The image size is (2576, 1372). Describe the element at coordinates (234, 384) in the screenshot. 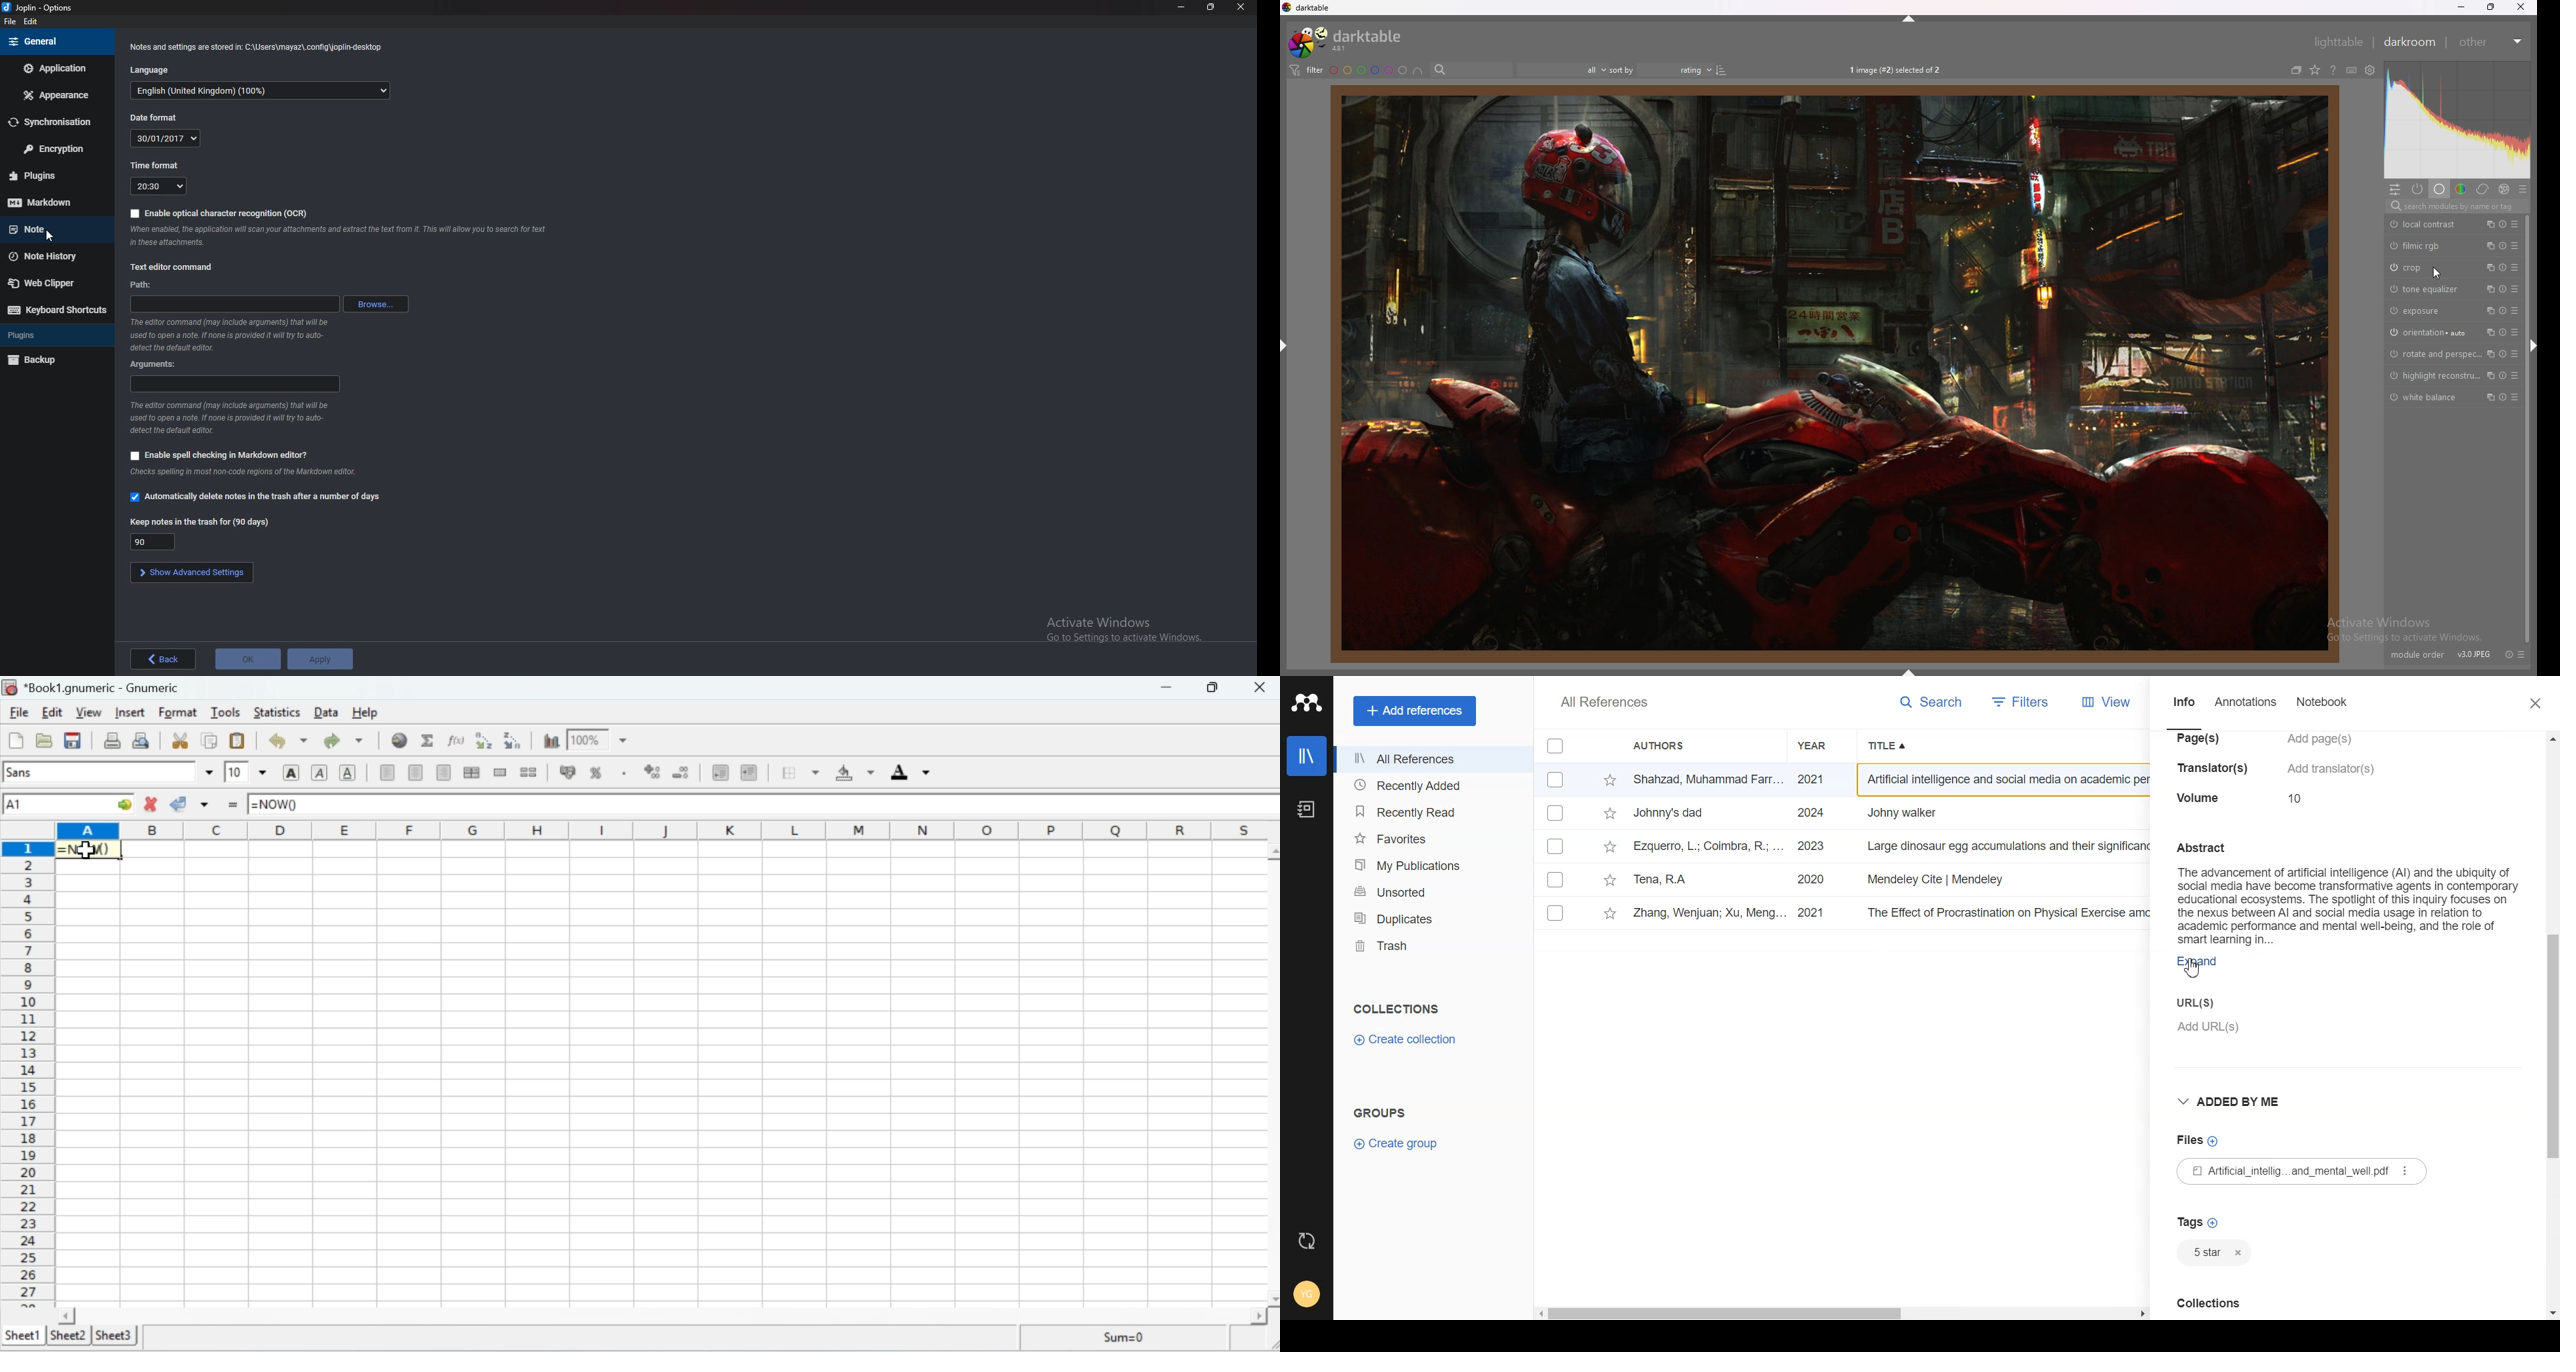

I see `Arguments` at that location.